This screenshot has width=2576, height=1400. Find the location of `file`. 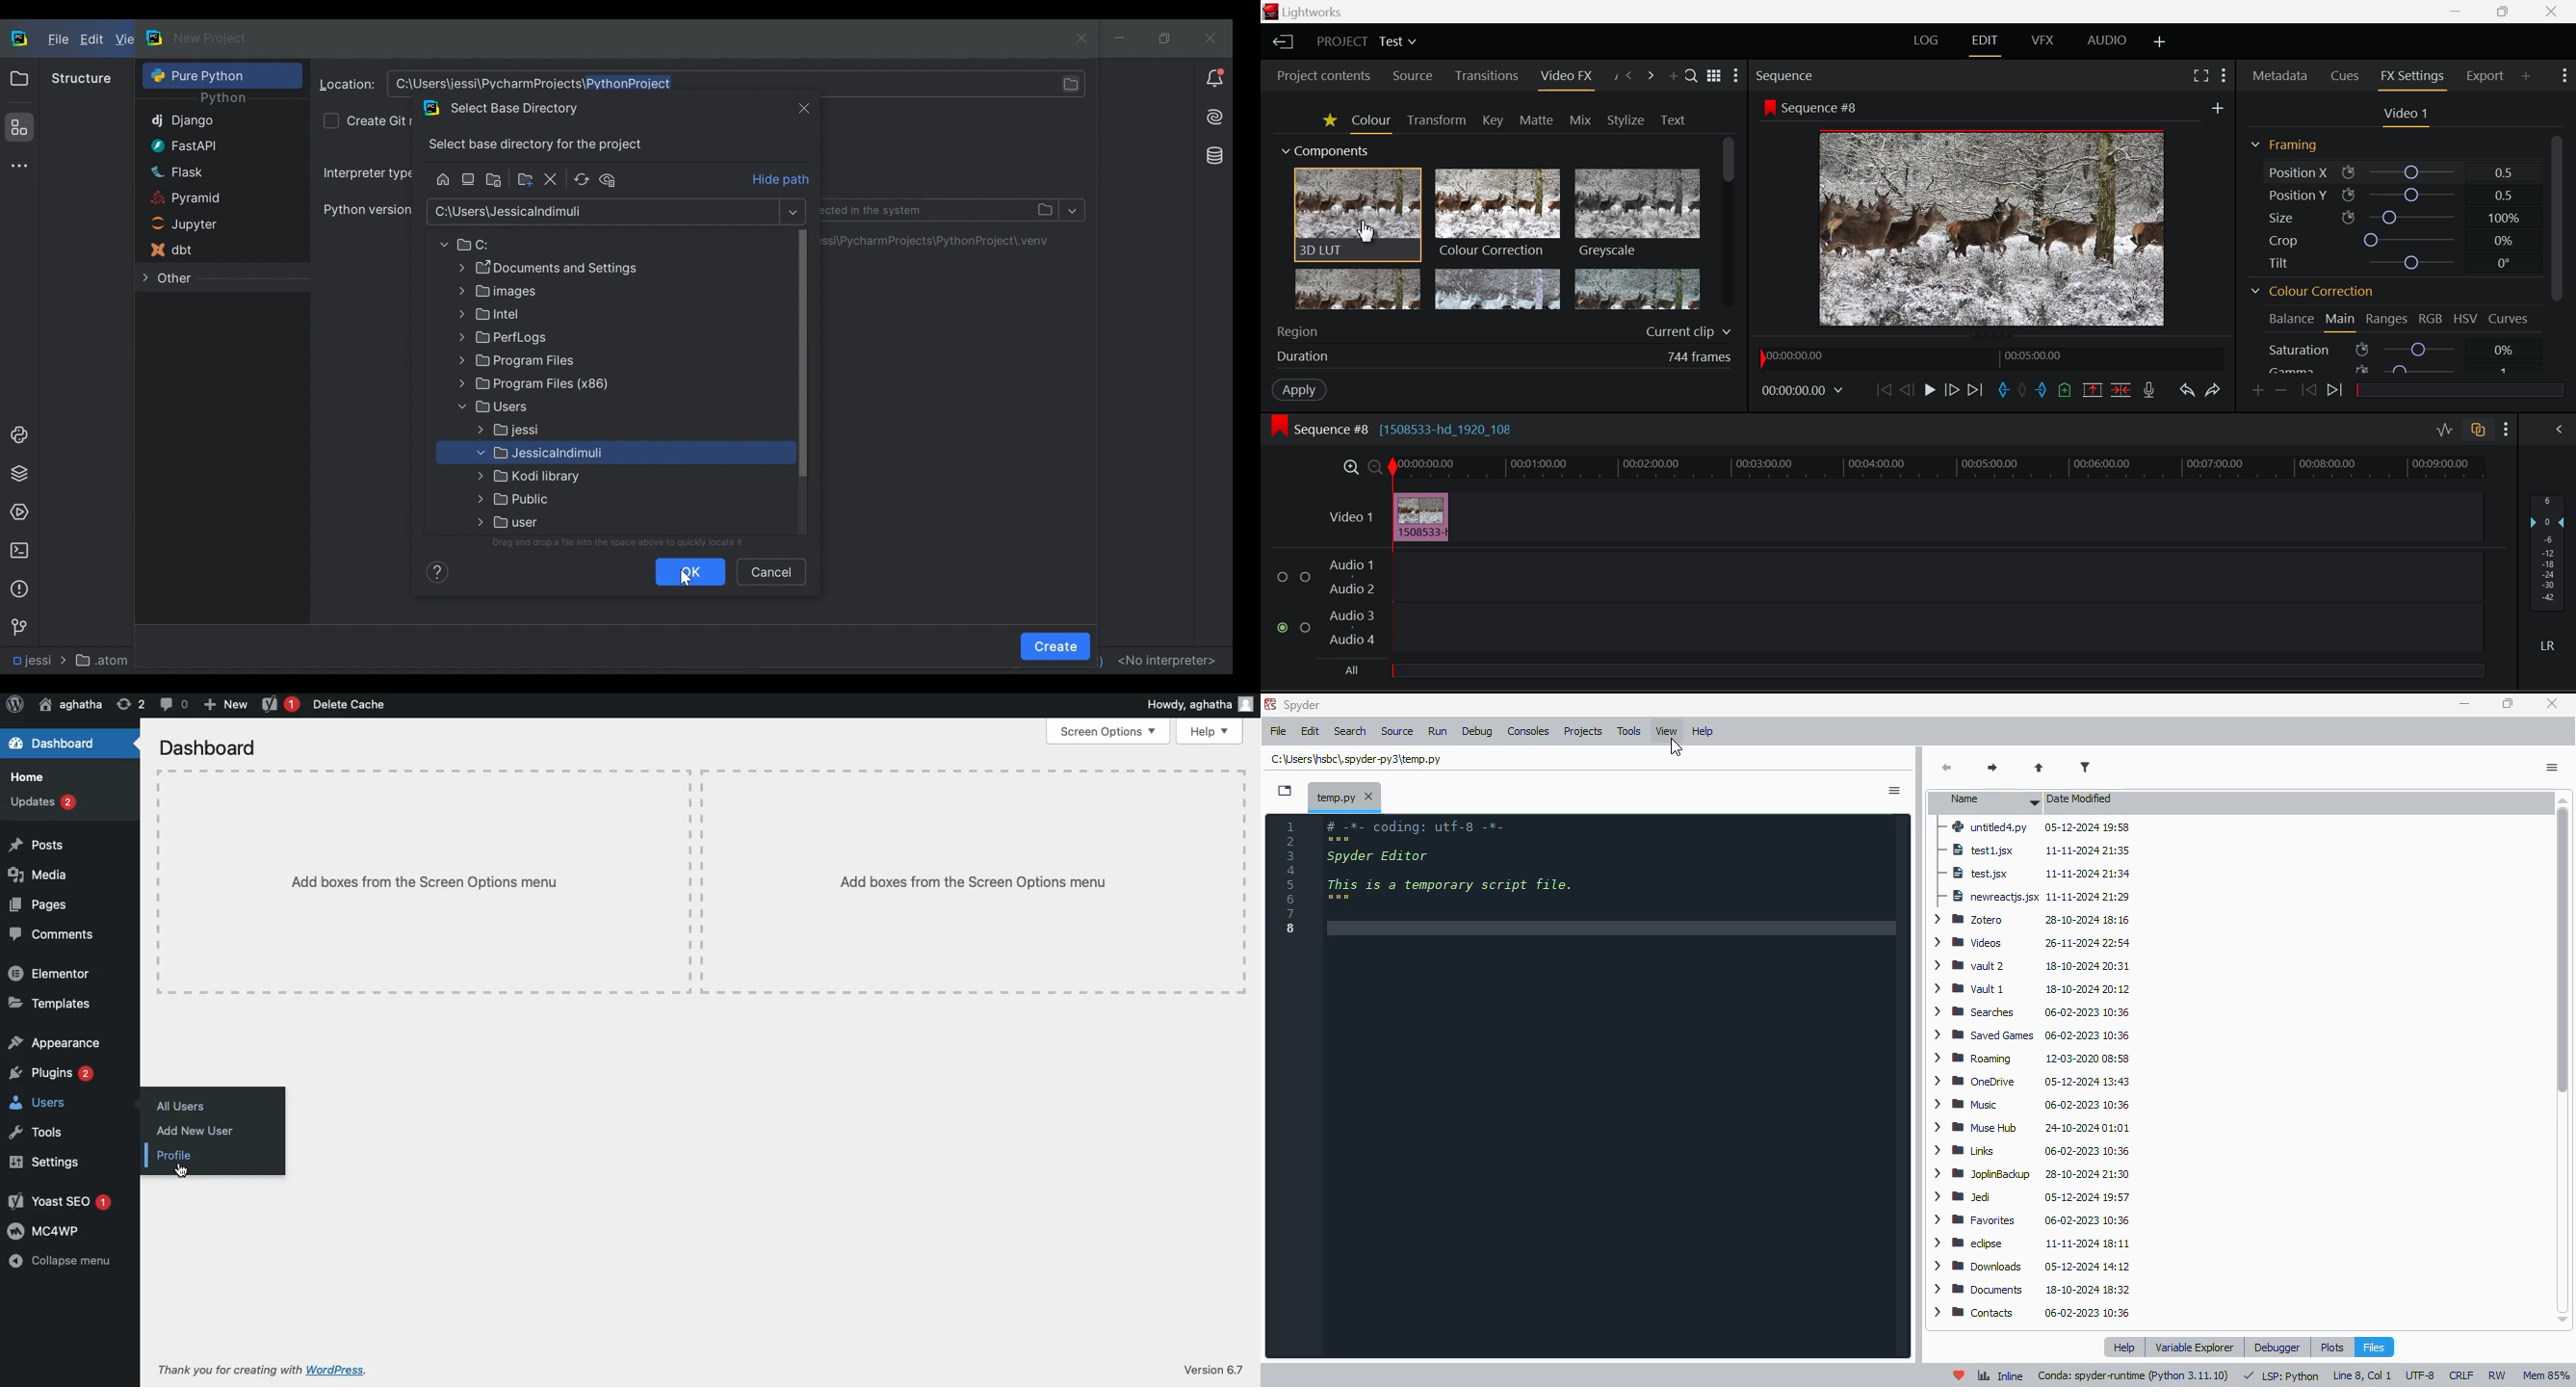

file is located at coordinates (1280, 732).